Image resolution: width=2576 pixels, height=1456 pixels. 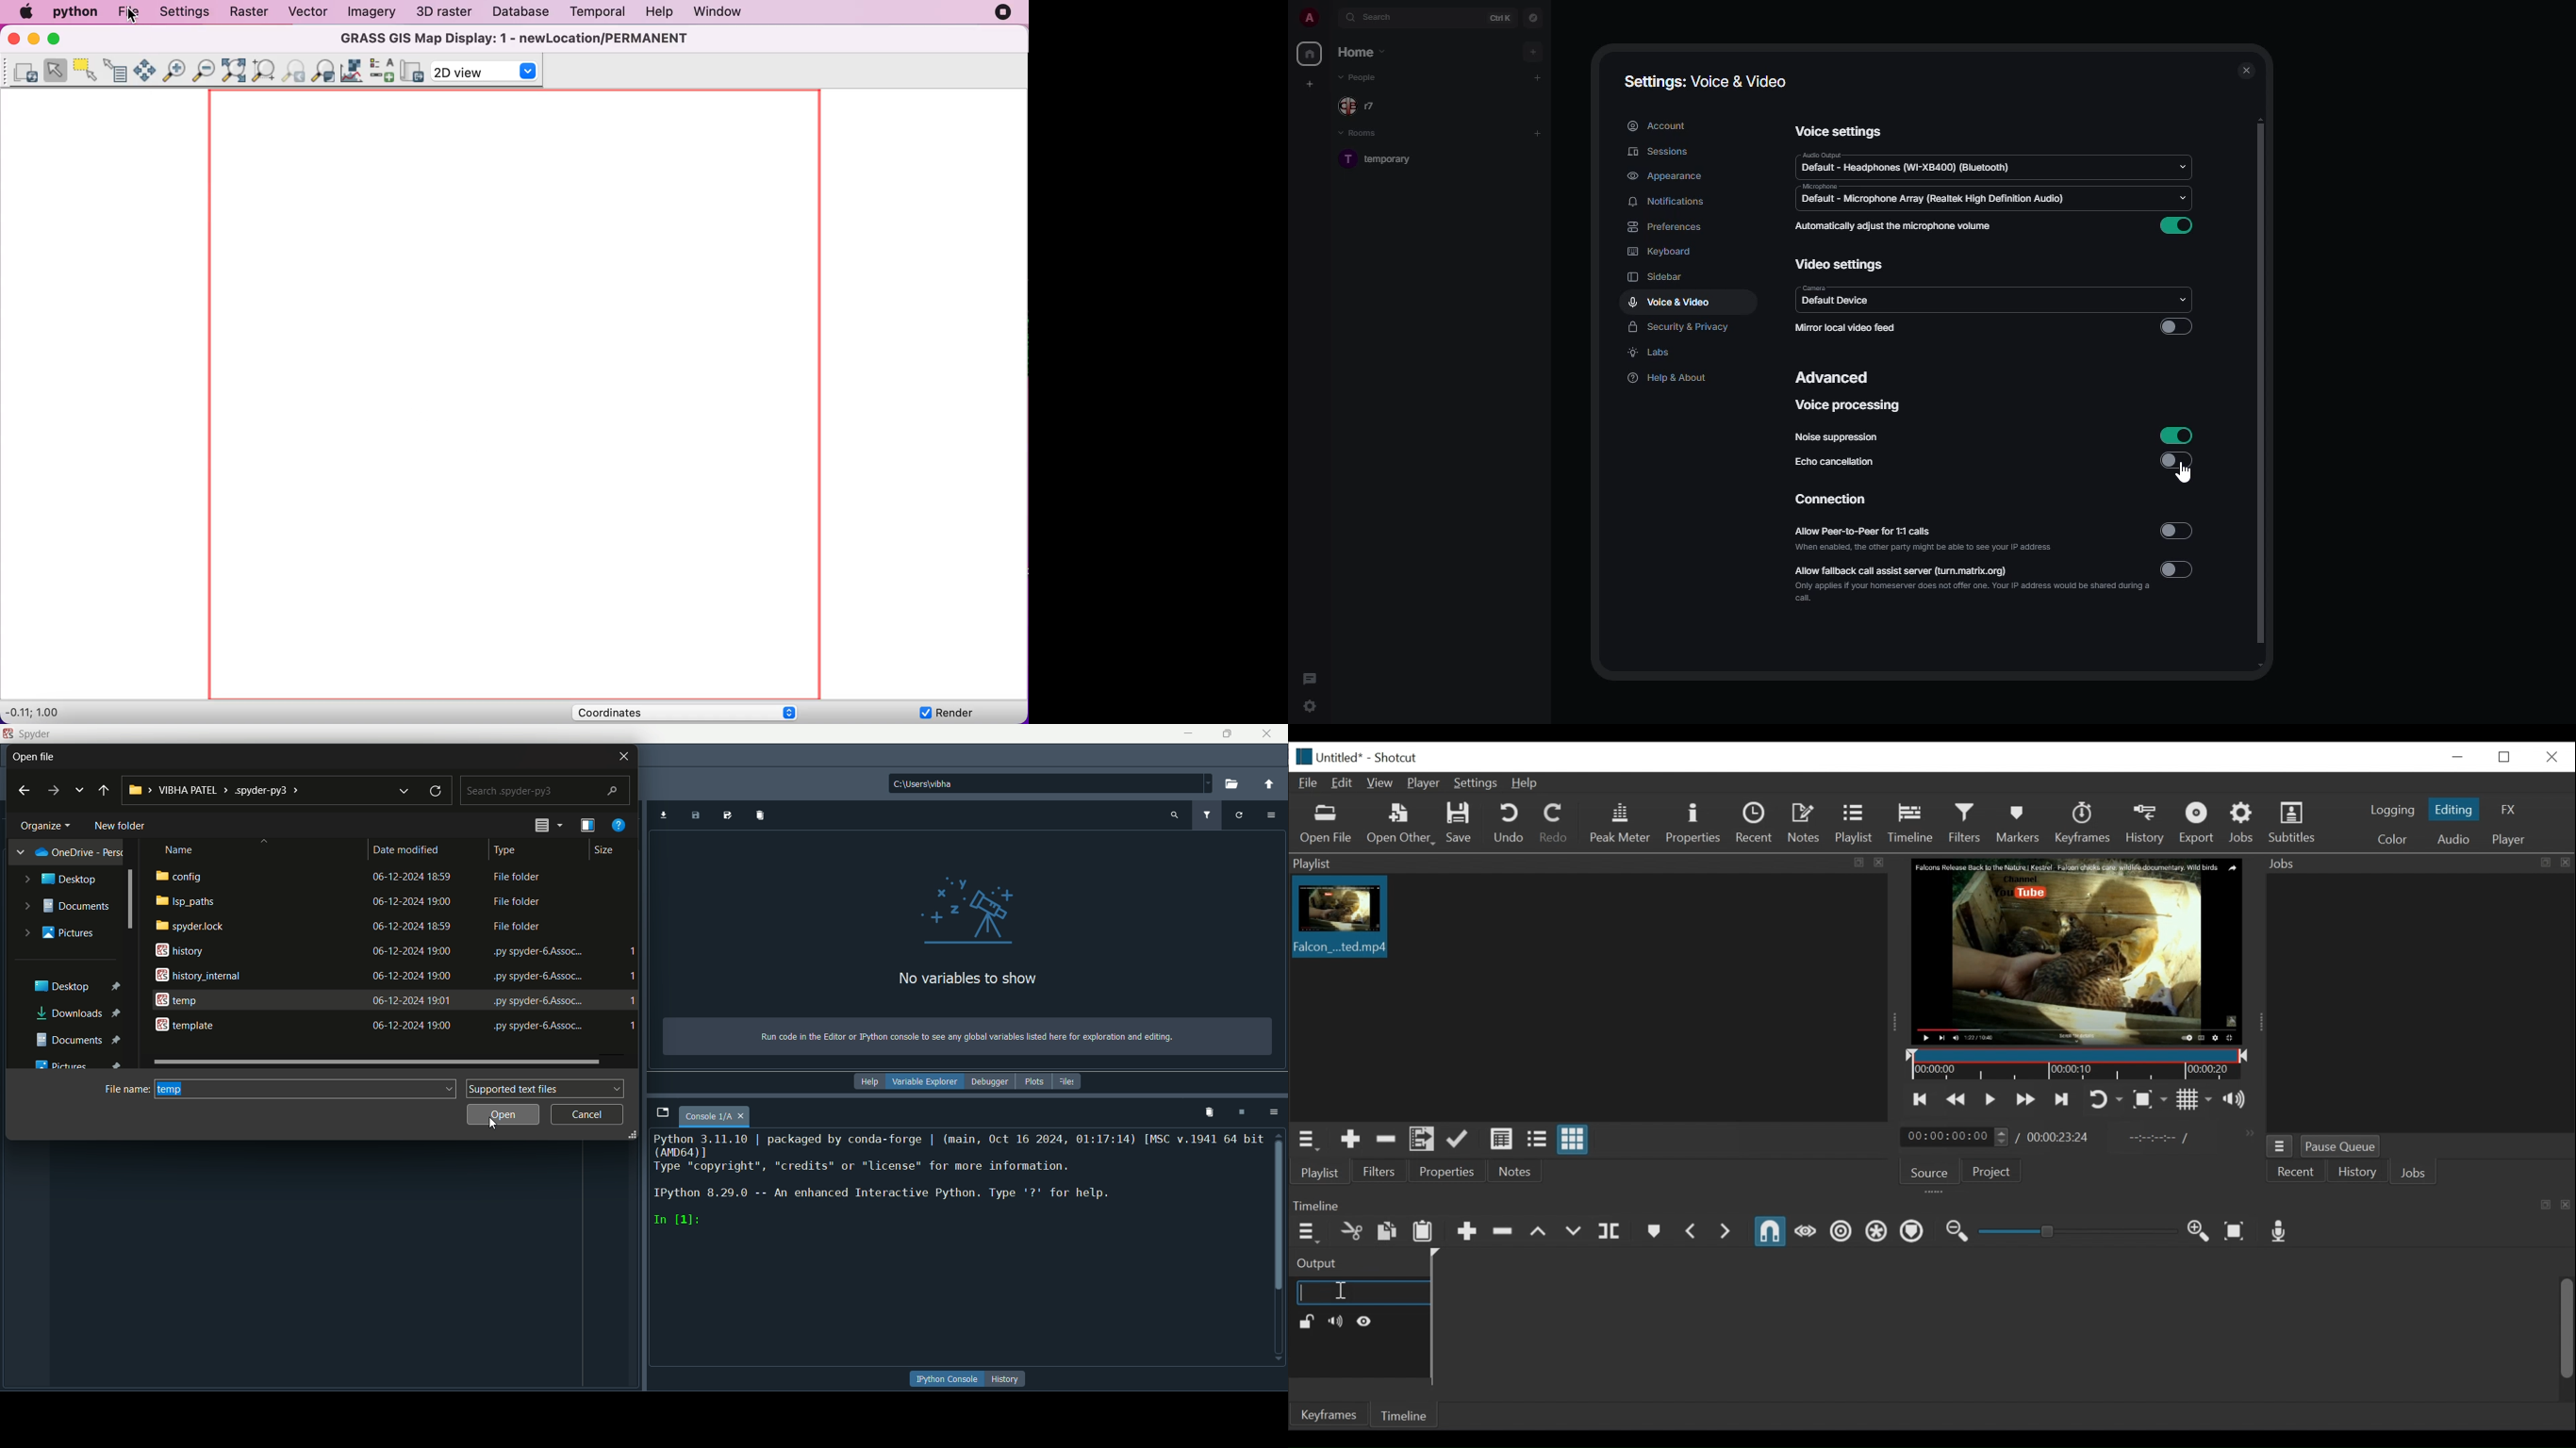 I want to click on minimize, so click(x=1186, y=733).